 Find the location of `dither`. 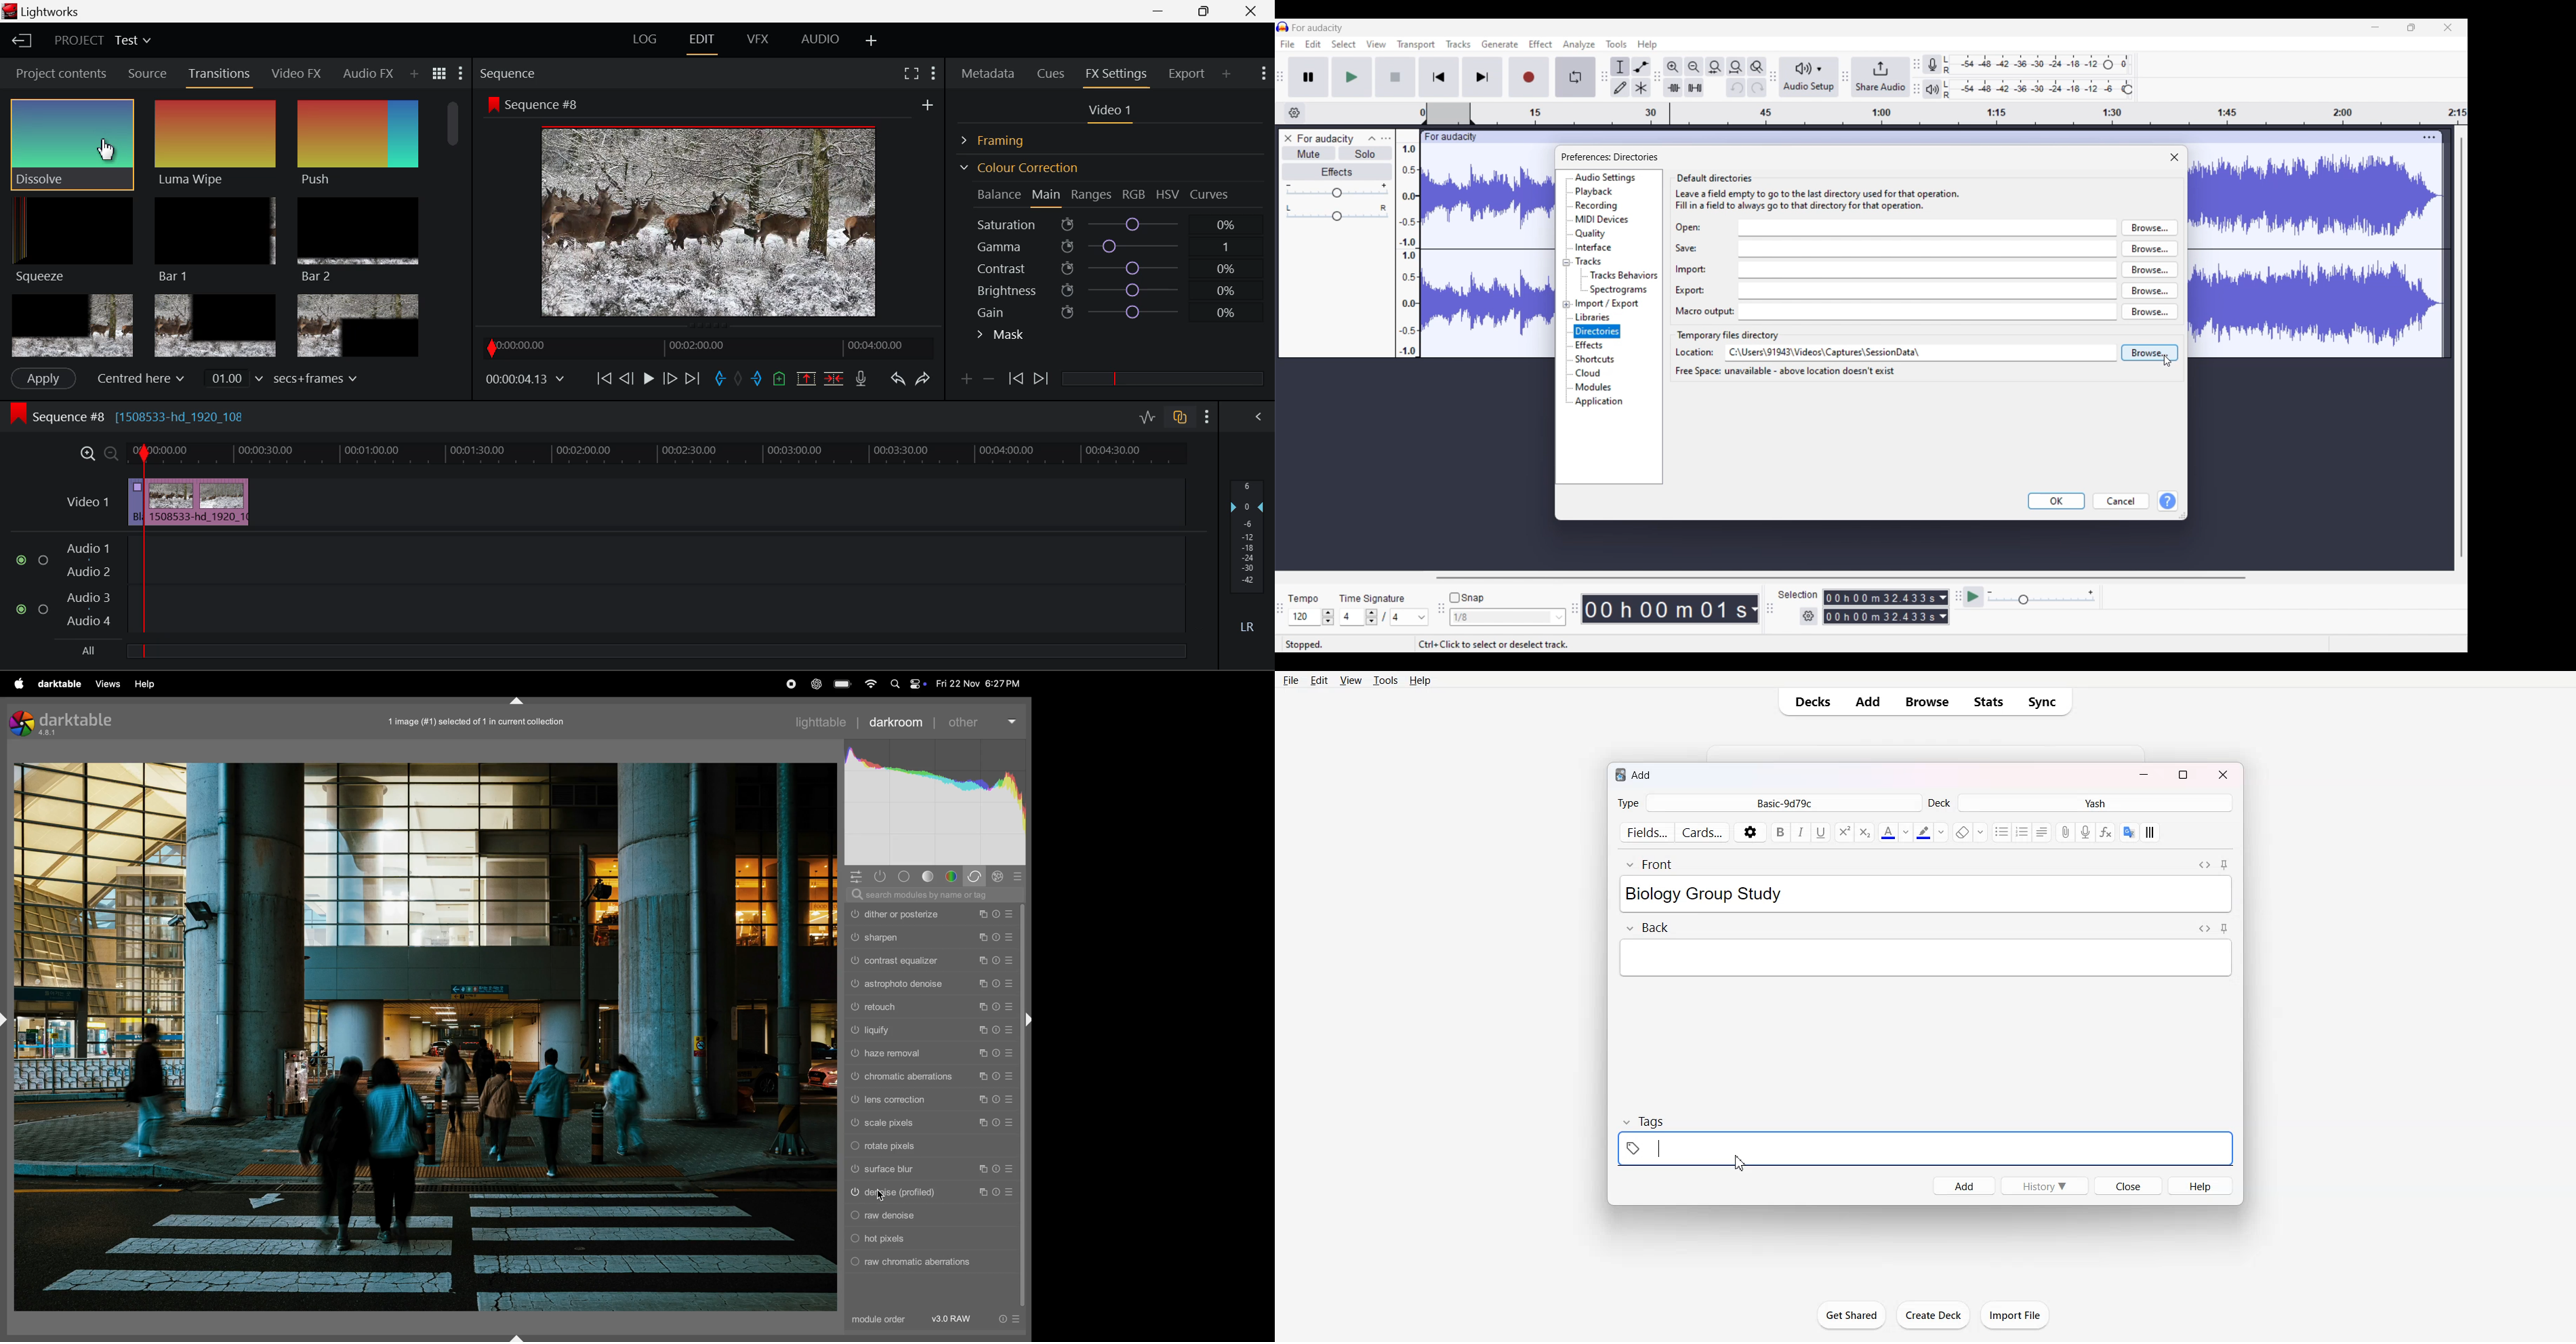

dither is located at coordinates (931, 916).